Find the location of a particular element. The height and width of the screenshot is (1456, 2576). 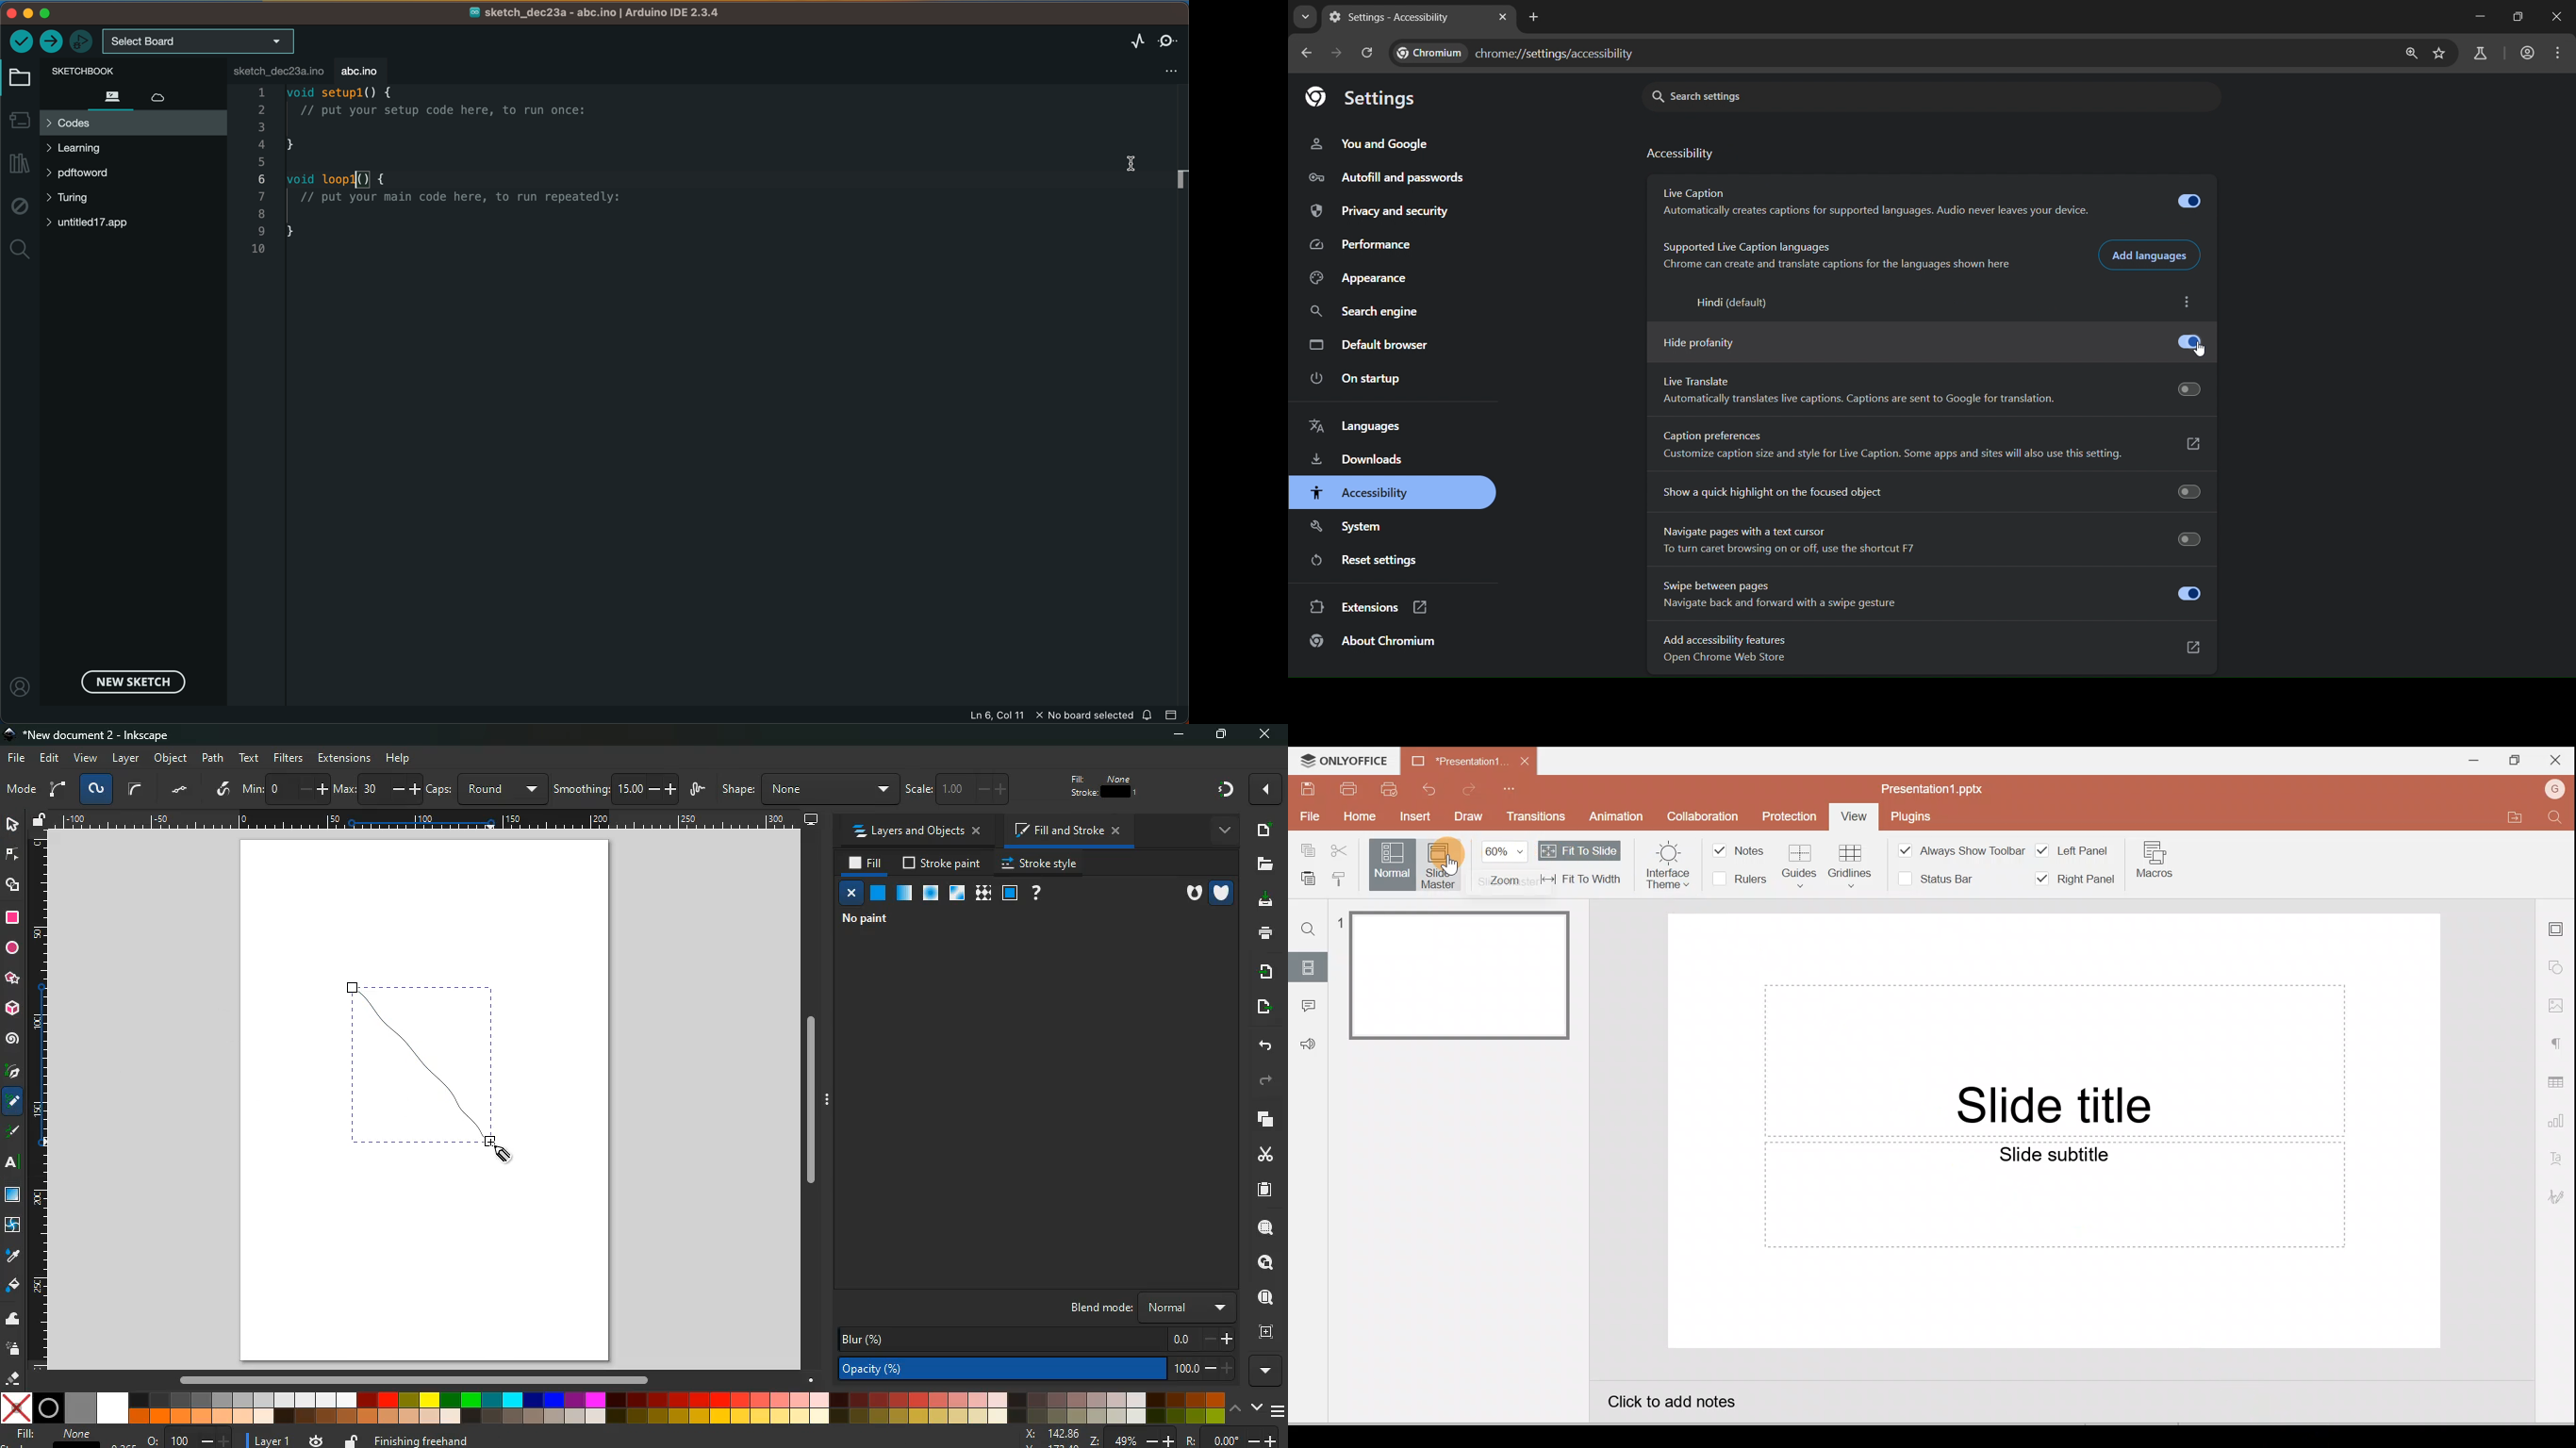

wave is located at coordinates (14, 1321).